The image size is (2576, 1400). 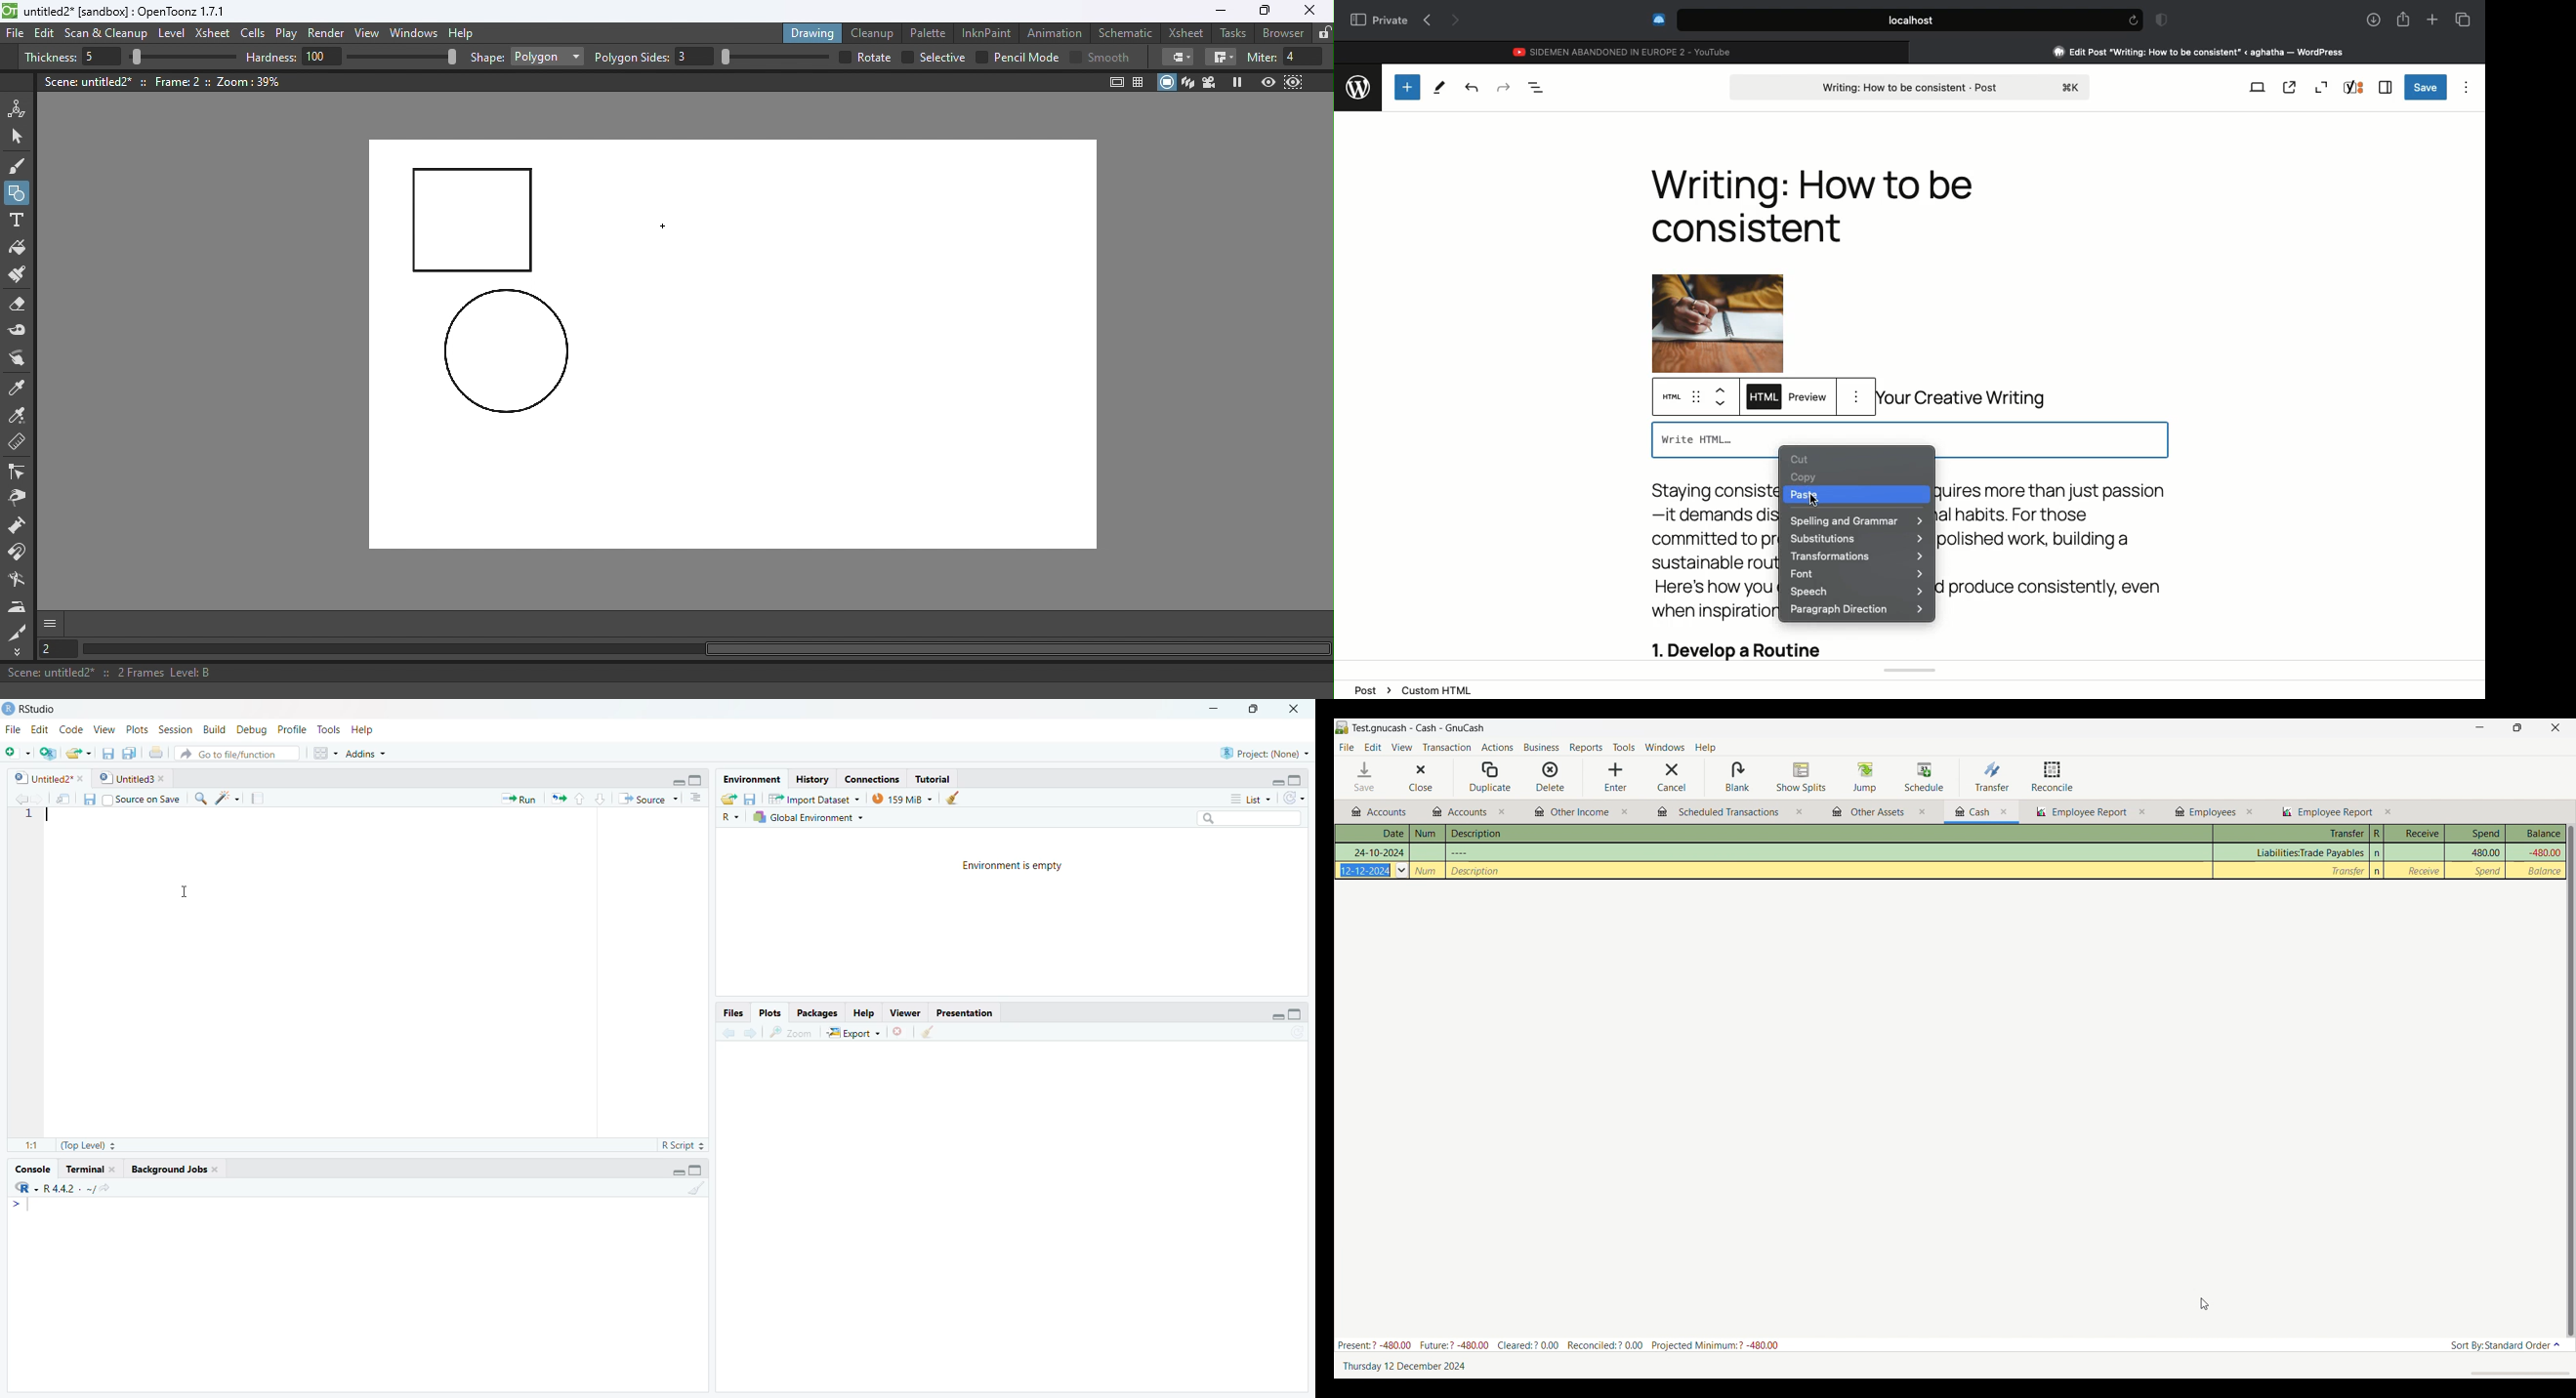 I want to click on Cutter tool, so click(x=18, y=632).